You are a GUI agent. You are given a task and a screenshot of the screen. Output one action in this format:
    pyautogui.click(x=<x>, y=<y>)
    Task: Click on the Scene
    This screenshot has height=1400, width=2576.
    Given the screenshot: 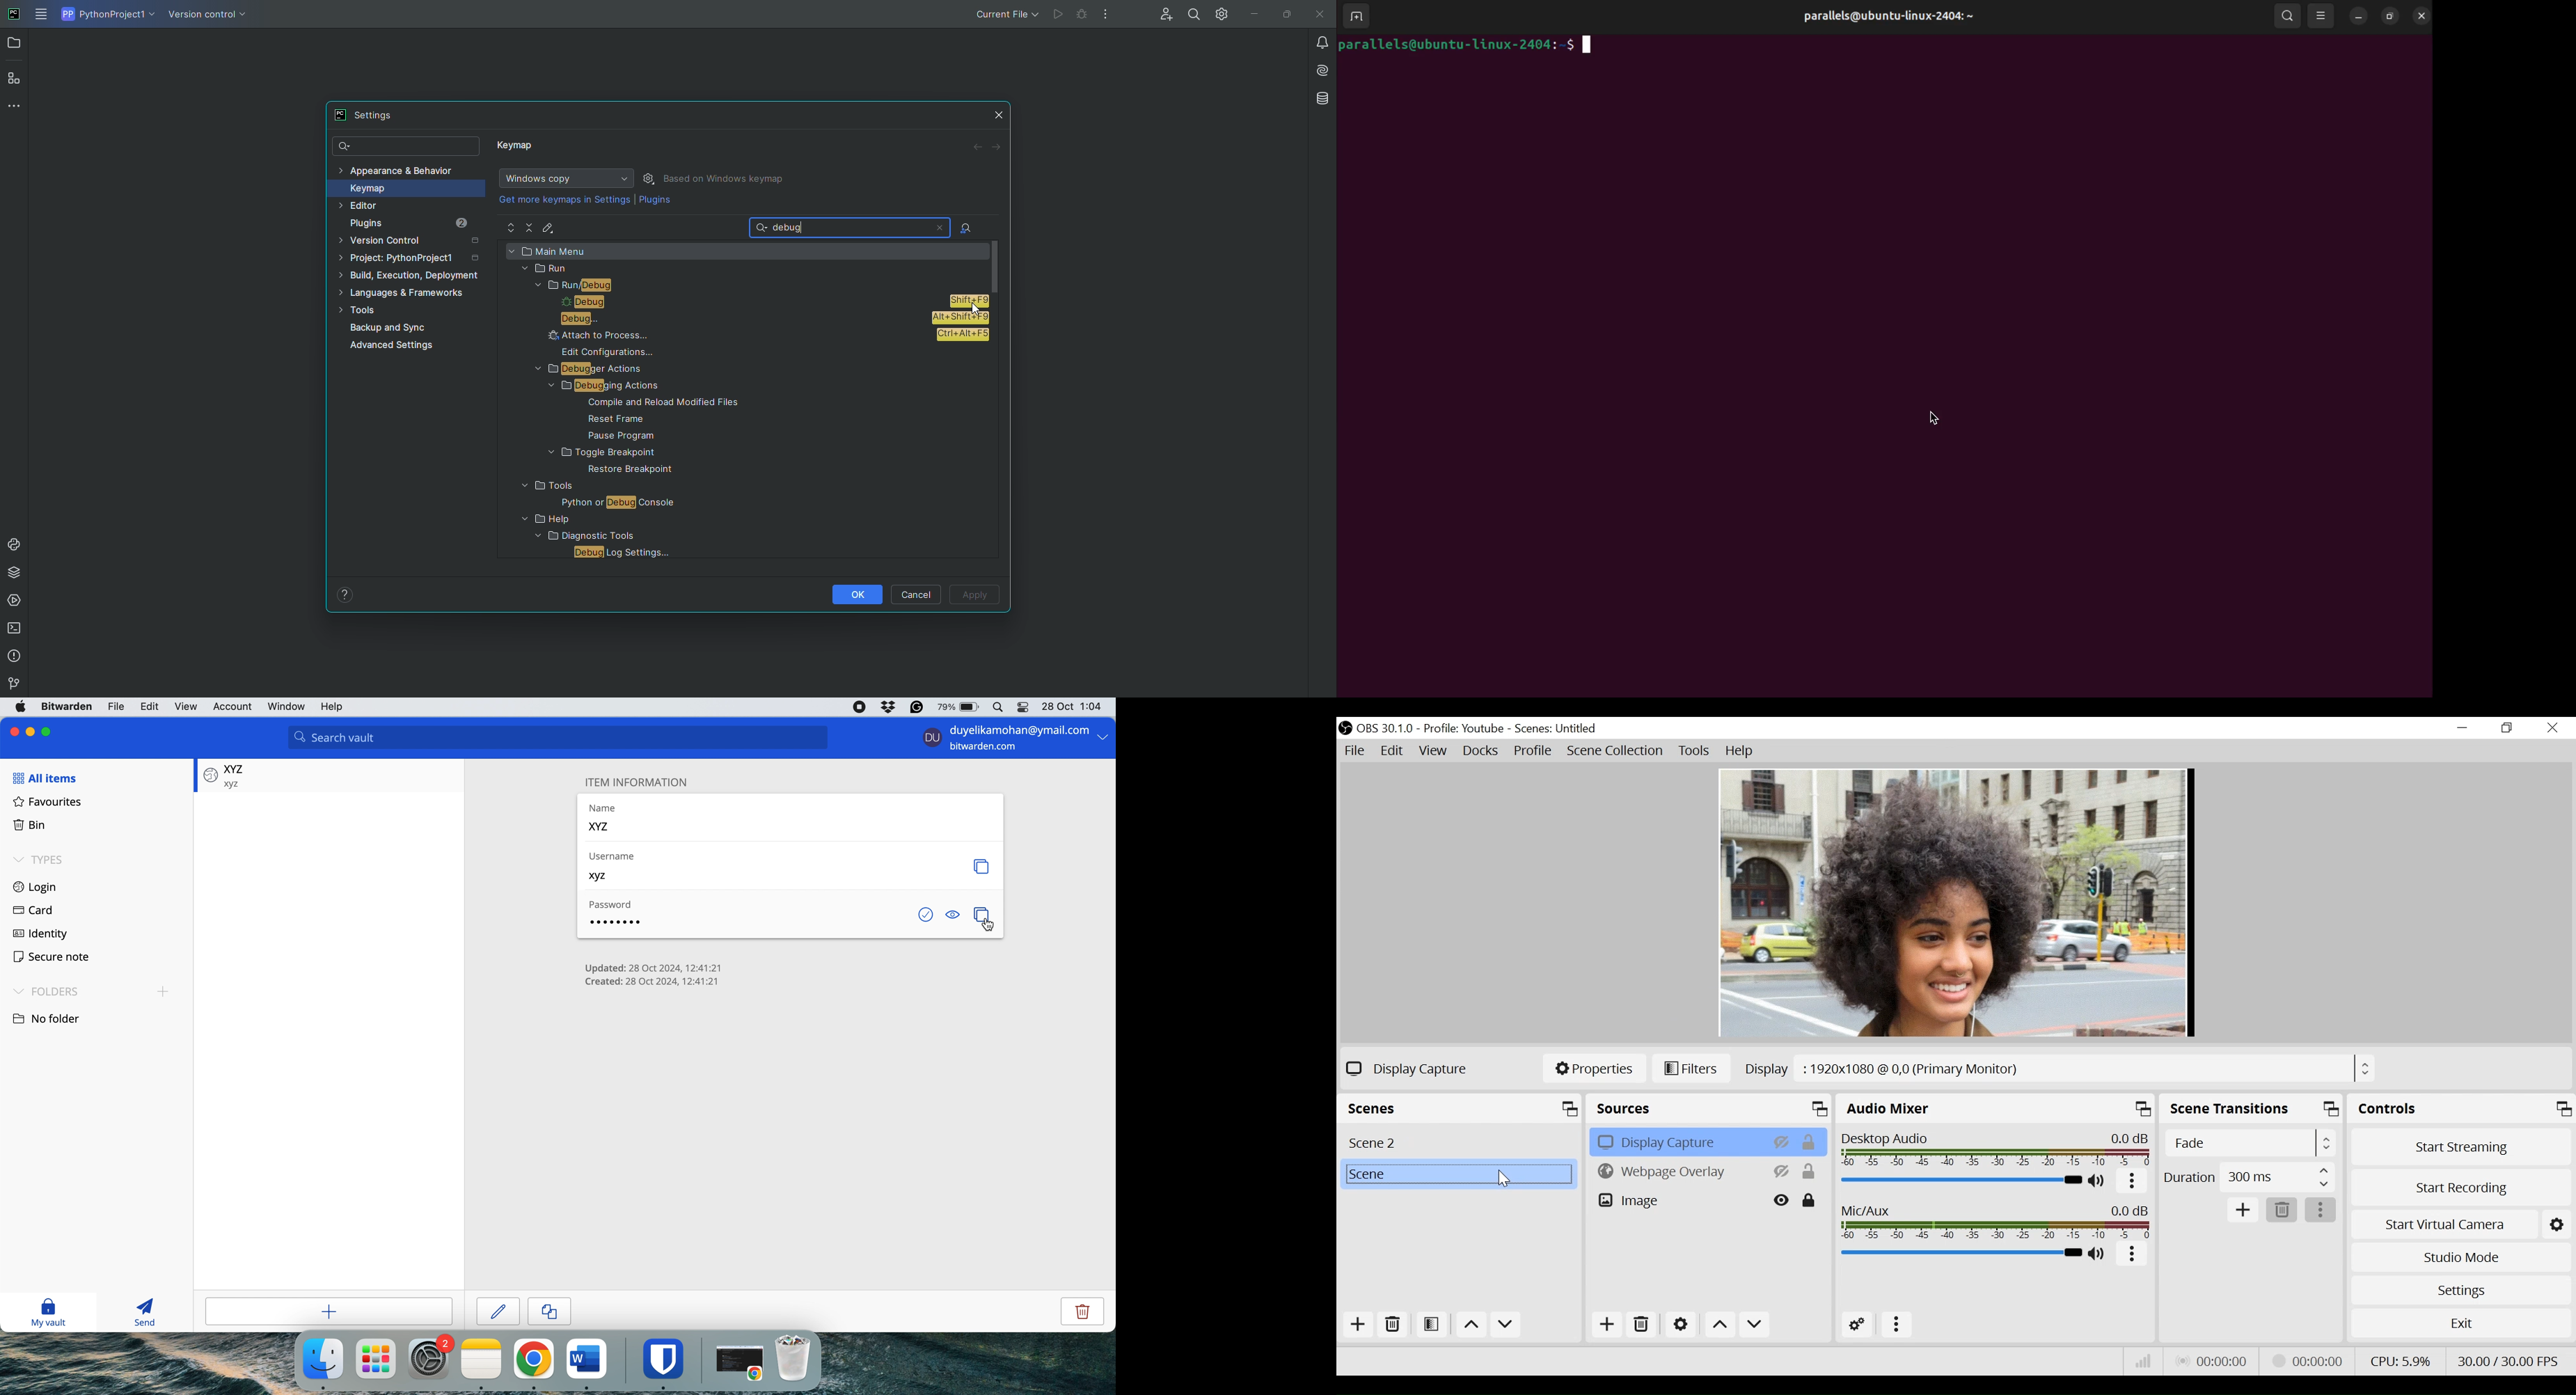 What is the action you would take?
    pyautogui.click(x=1459, y=1141)
    